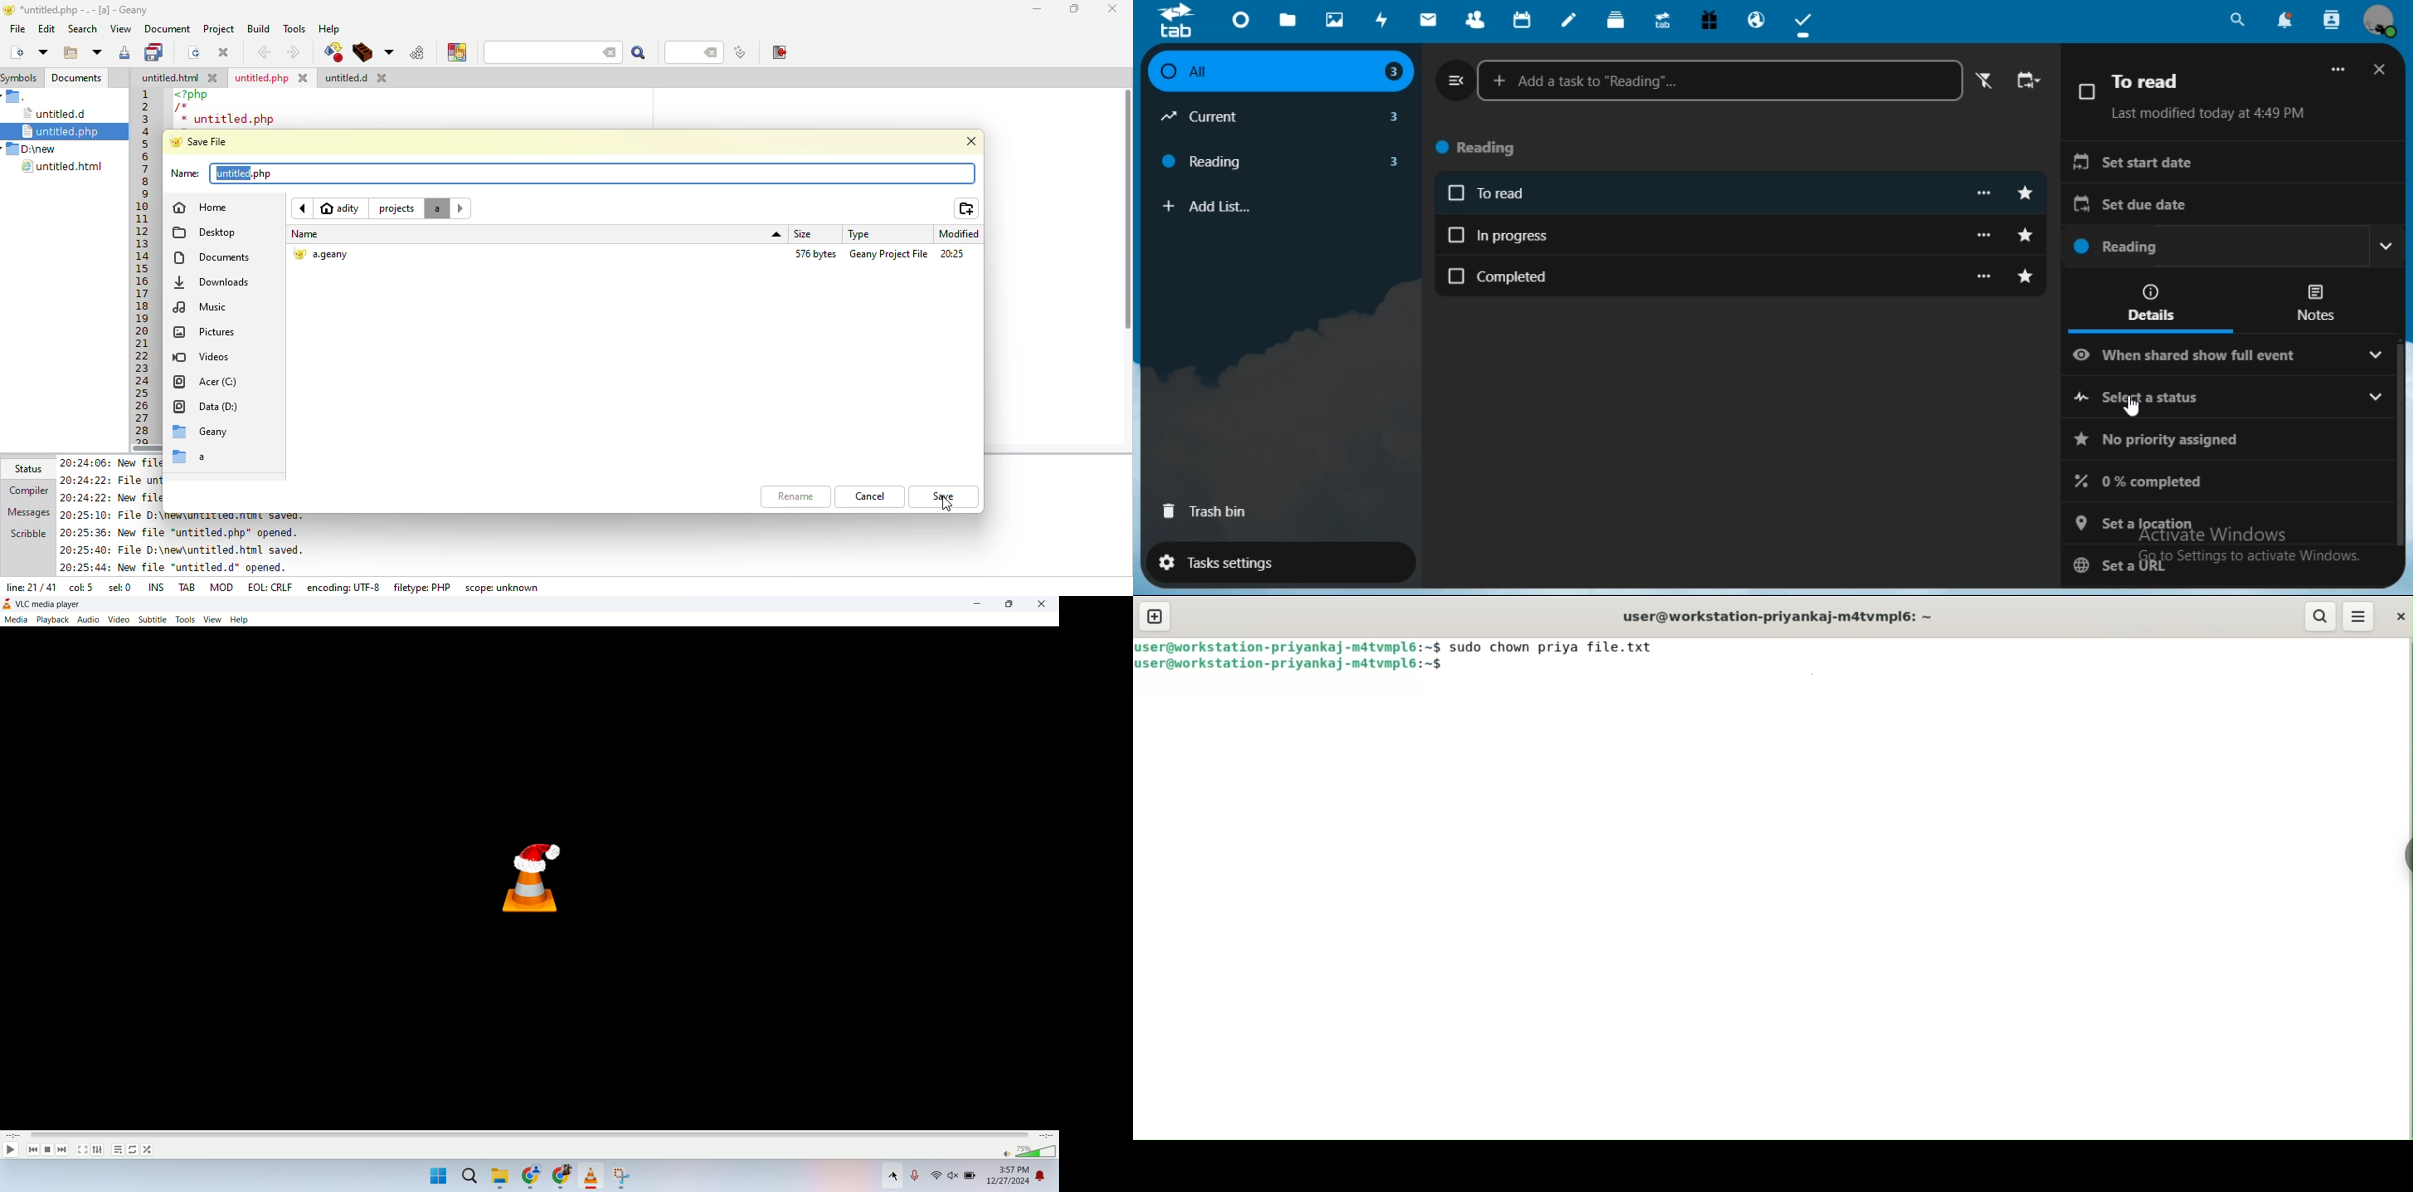 This screenshot has width=2436, height=1204. What do you see at coordinates (964, 234) in the screenshot?
I see `modified` at bounding box center [964, 234].